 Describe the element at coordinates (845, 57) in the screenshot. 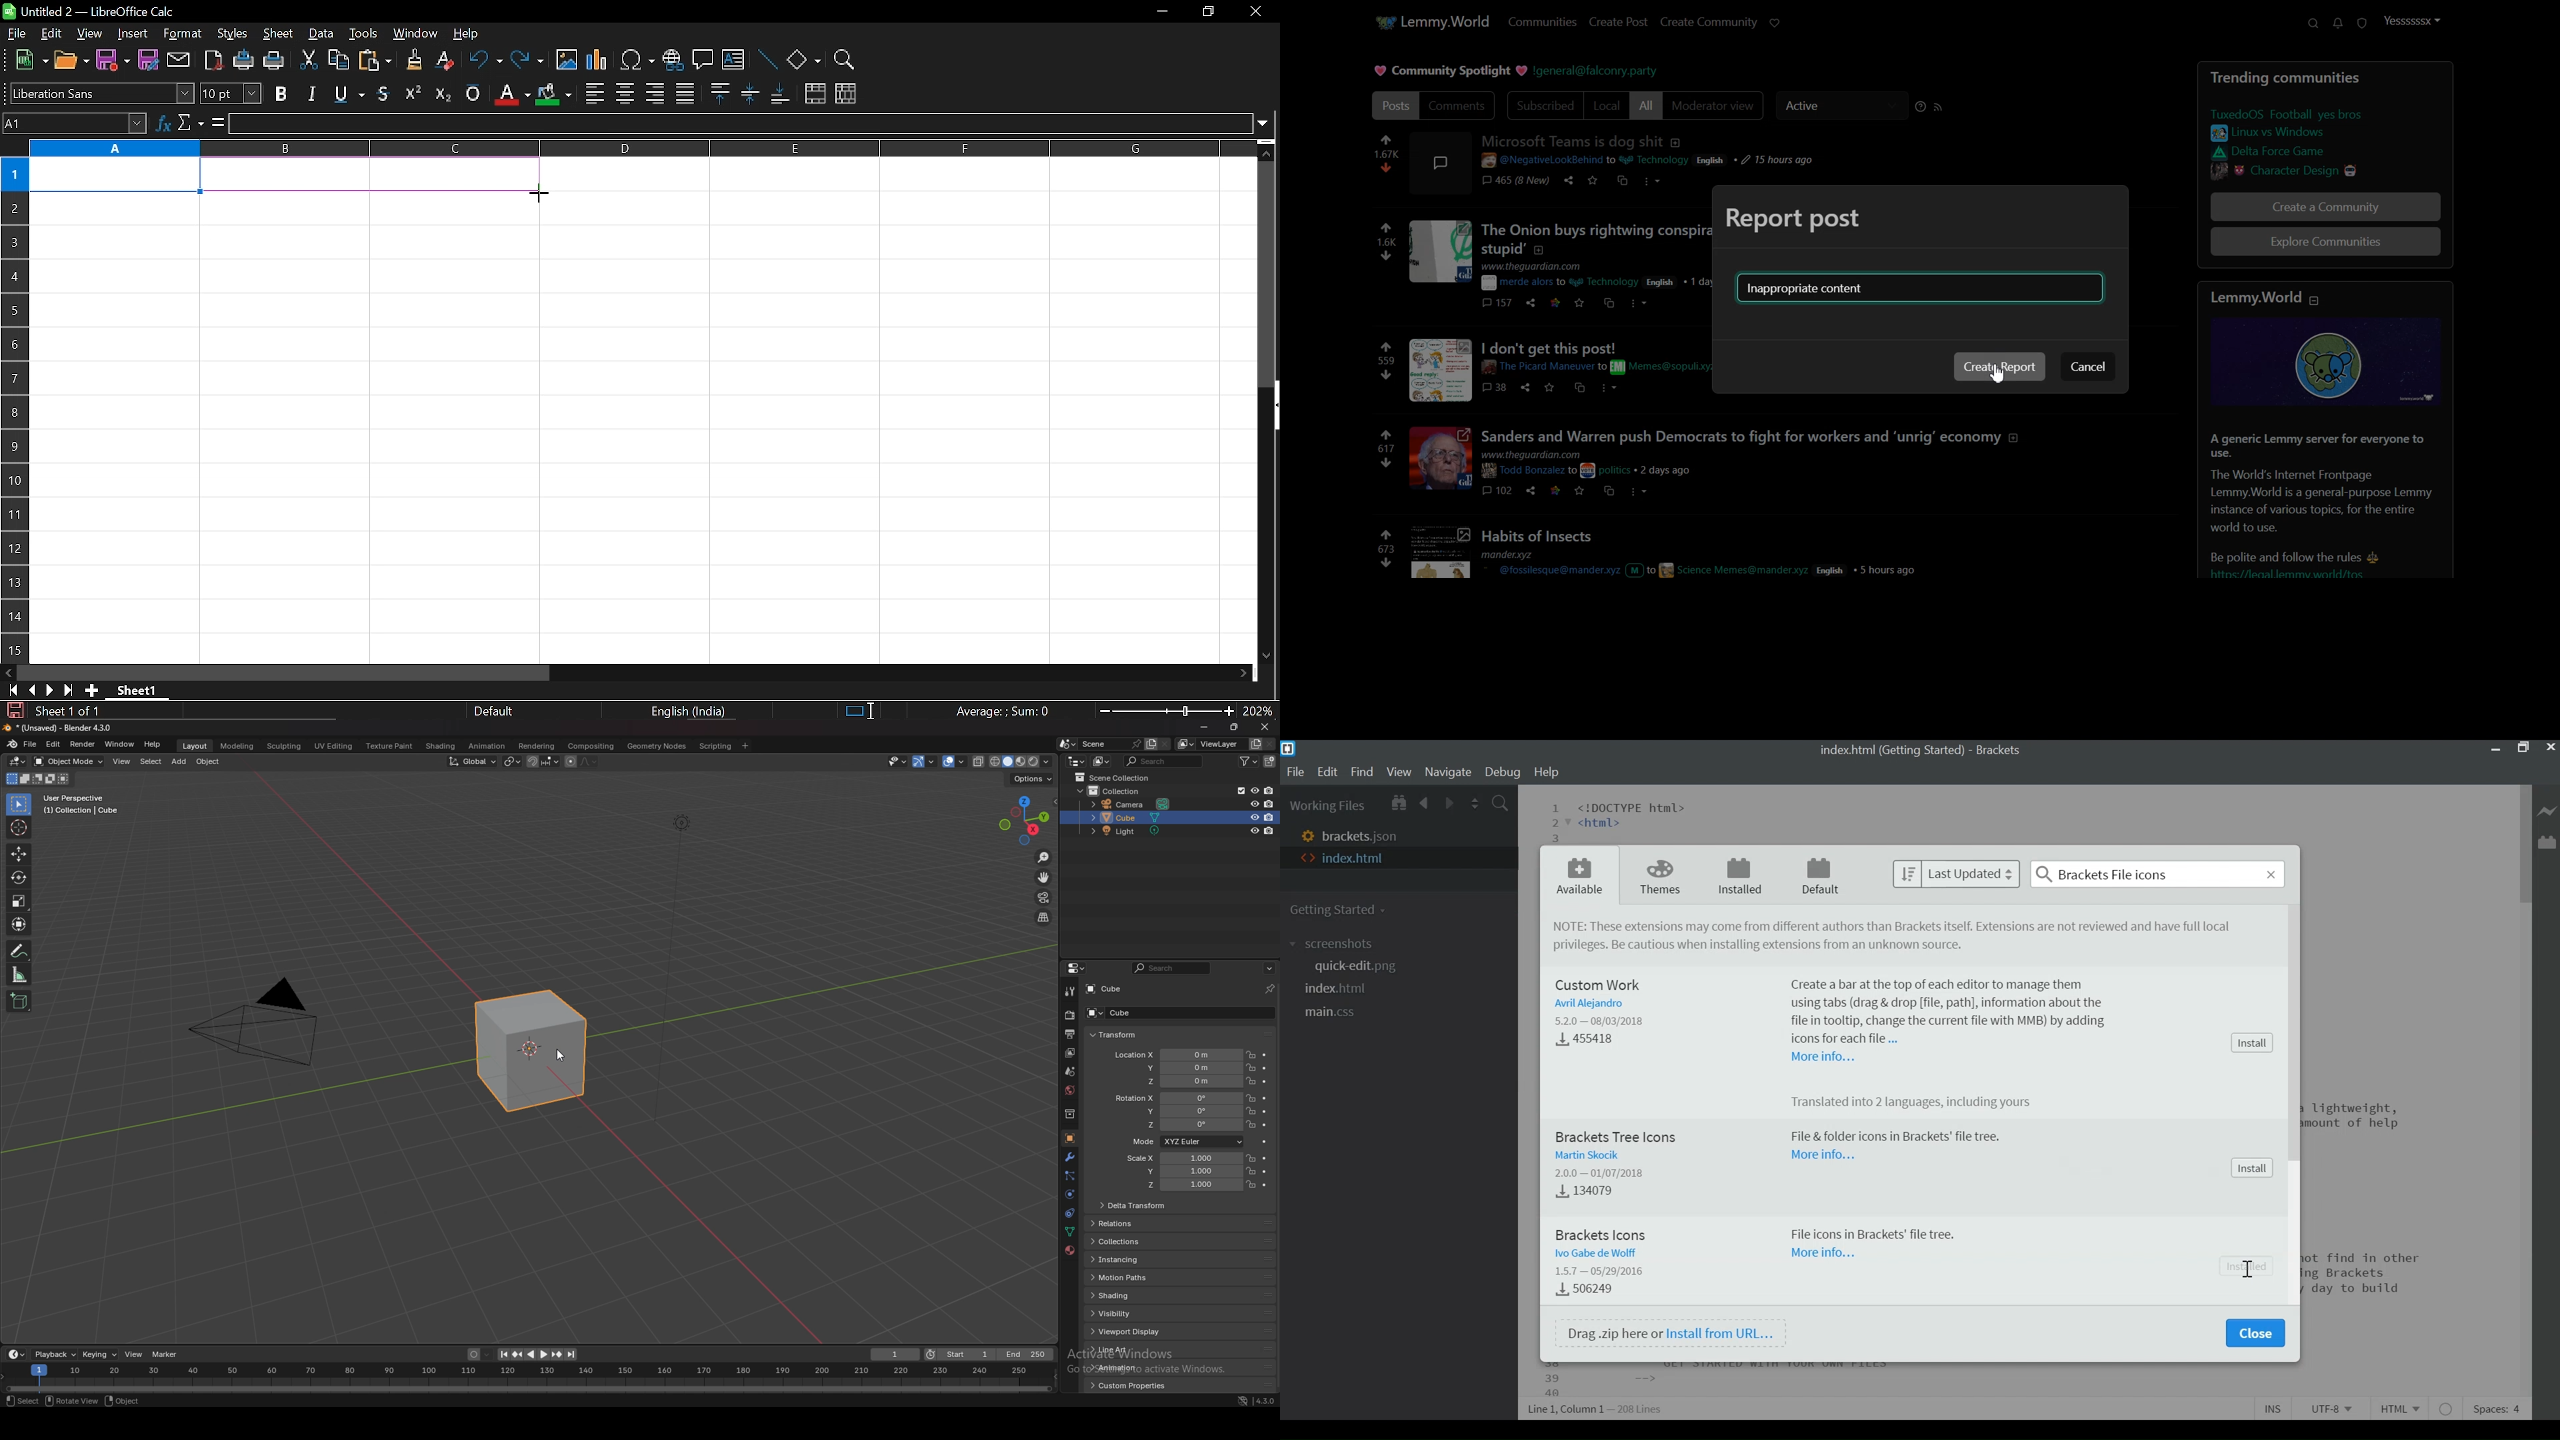

I see `zoom` at that location.